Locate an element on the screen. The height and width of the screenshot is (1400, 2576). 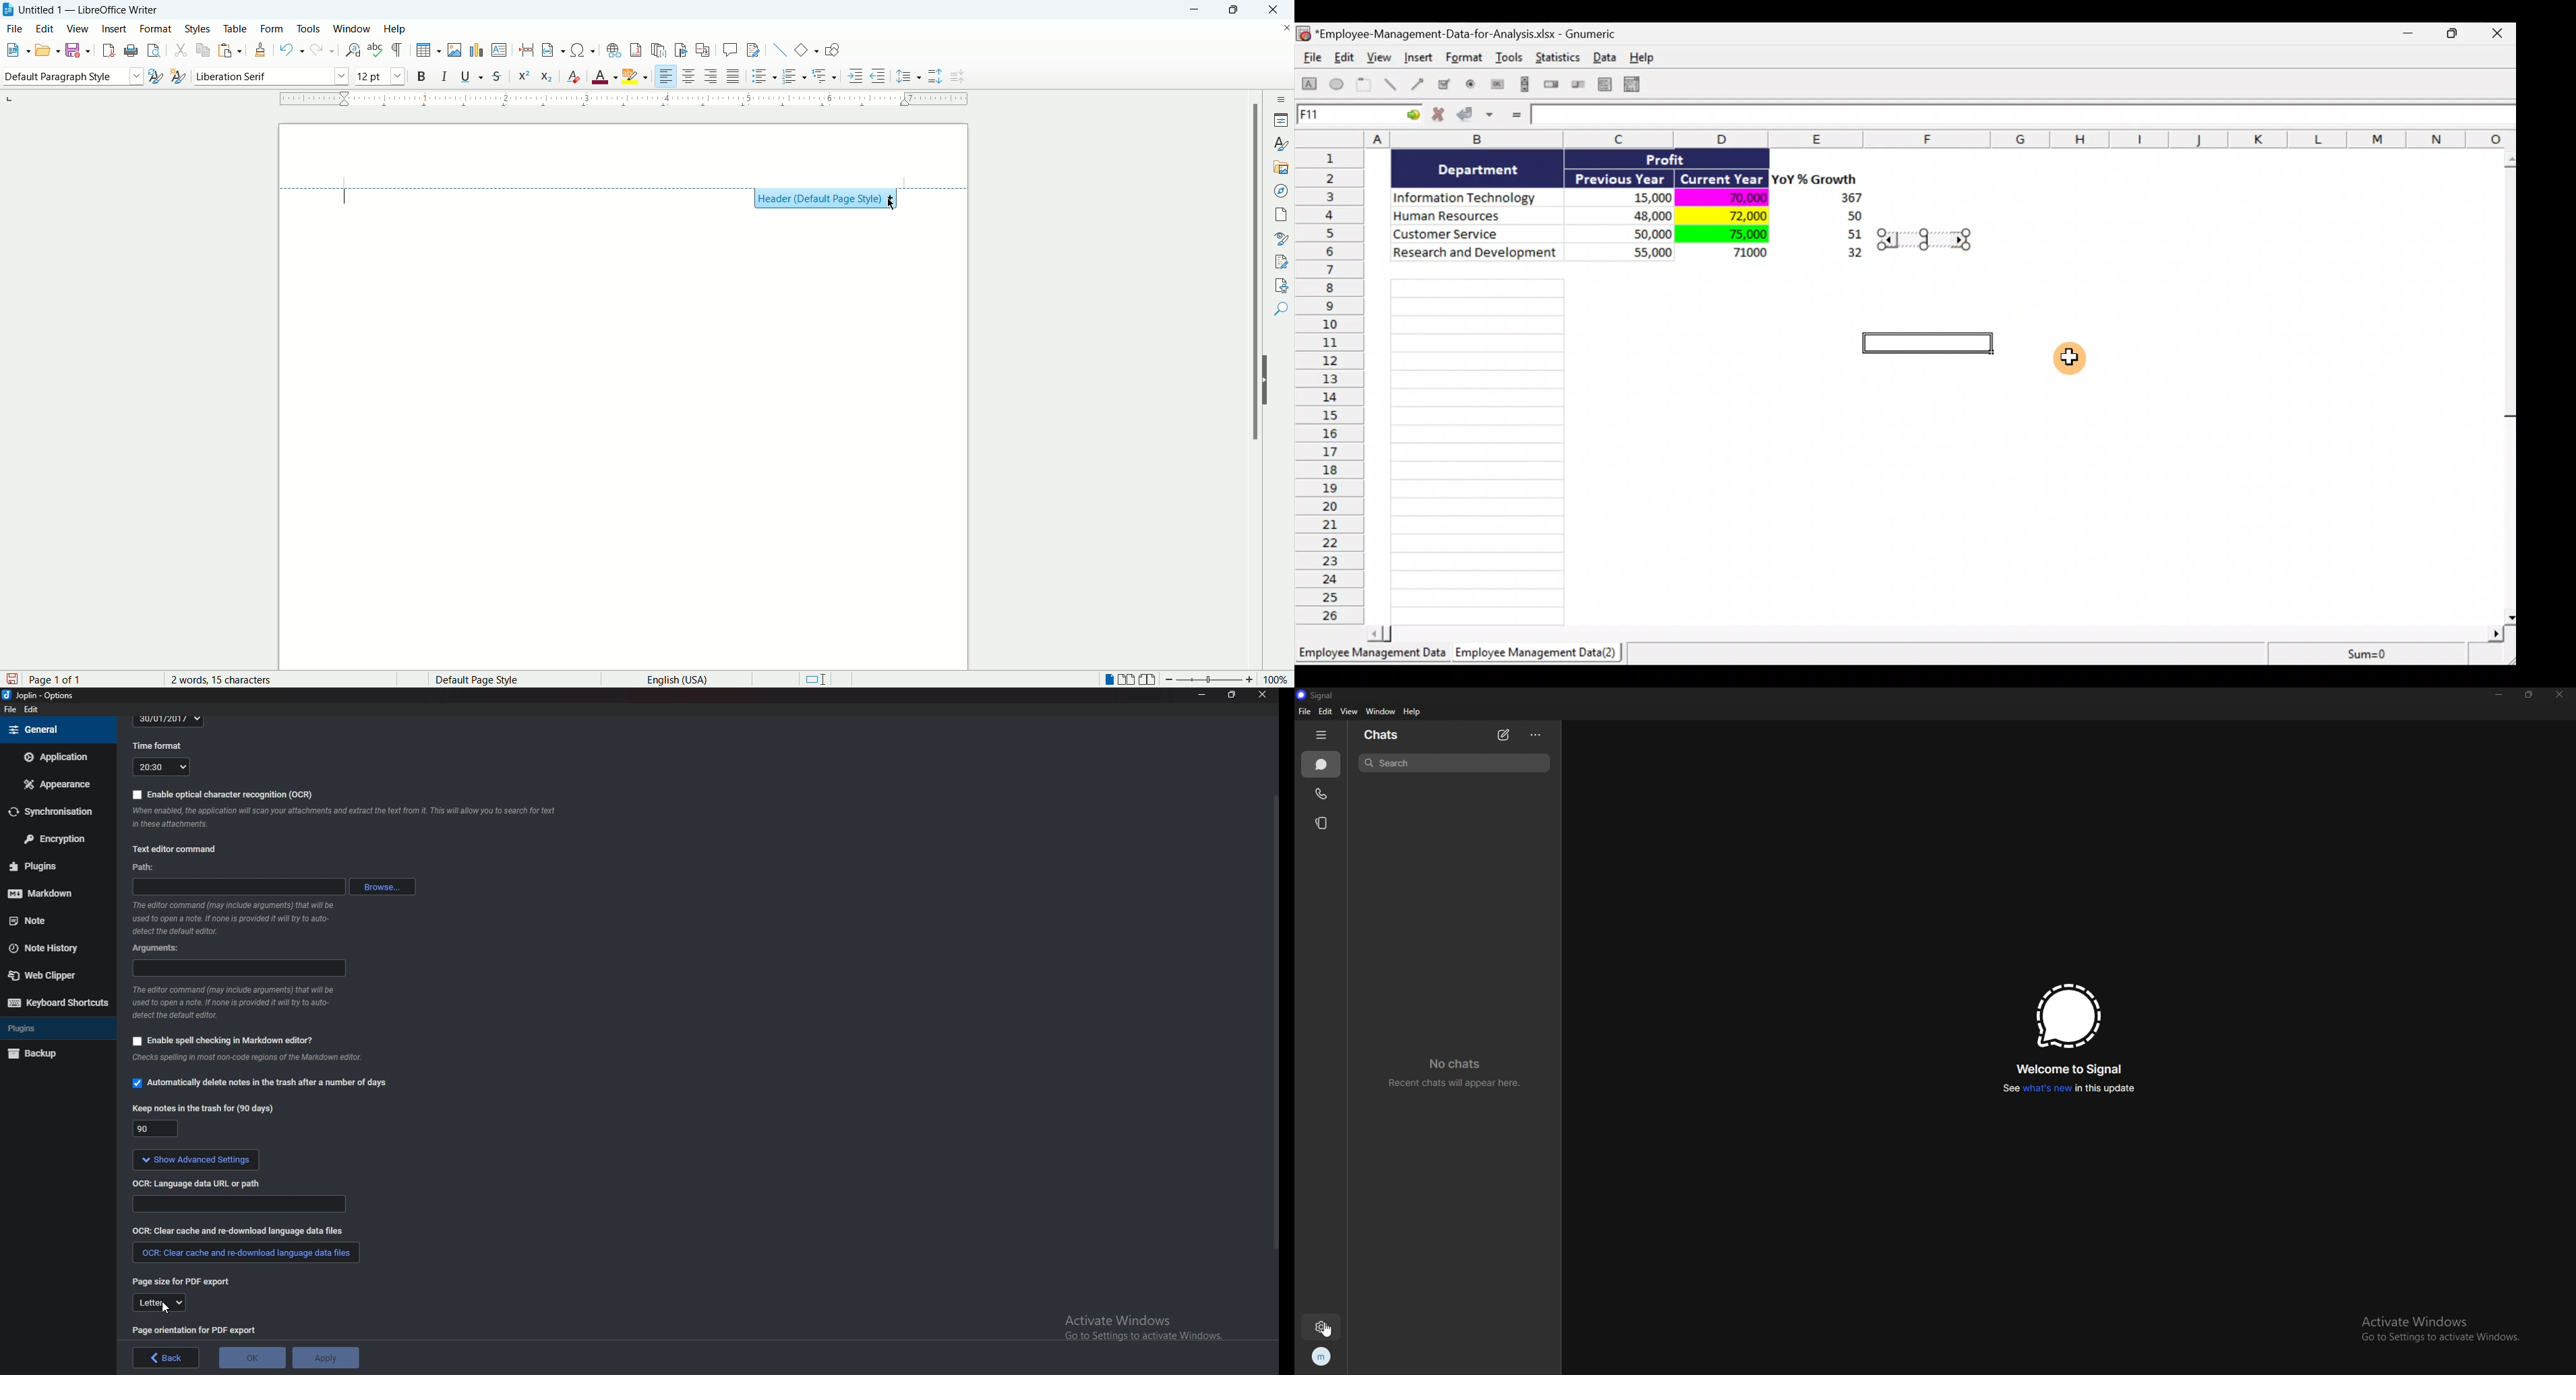
general is located at coordinates (57, 730).